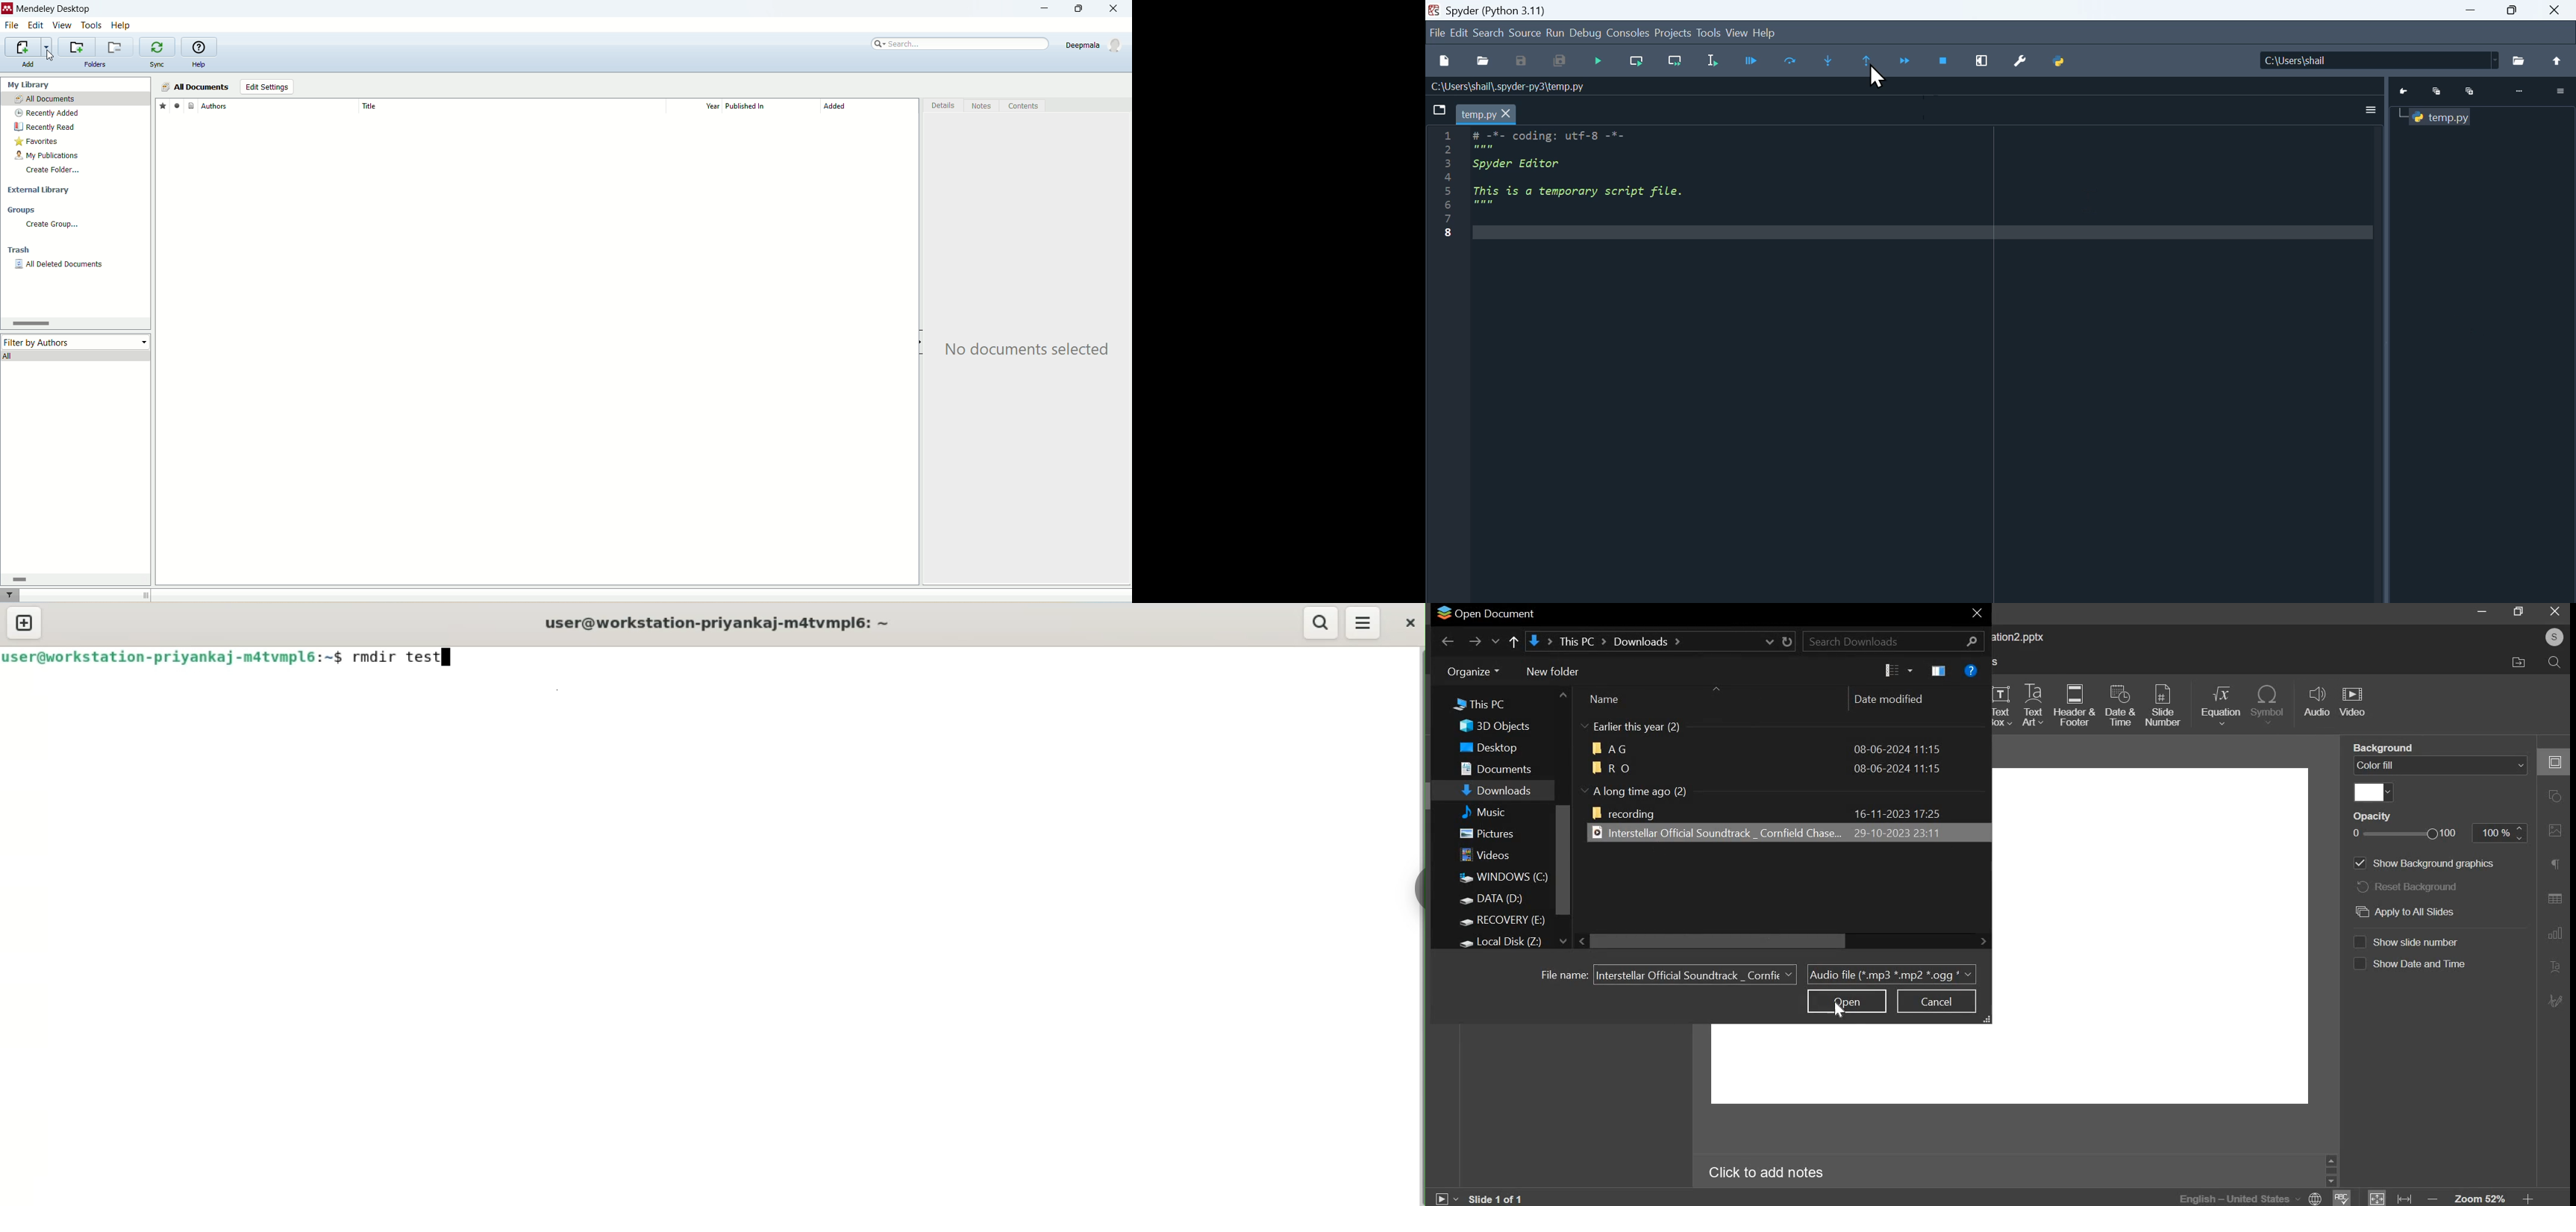 The height and width of the screenshot is (1232, 2576). I want to click on forward, so click(1474, 639).